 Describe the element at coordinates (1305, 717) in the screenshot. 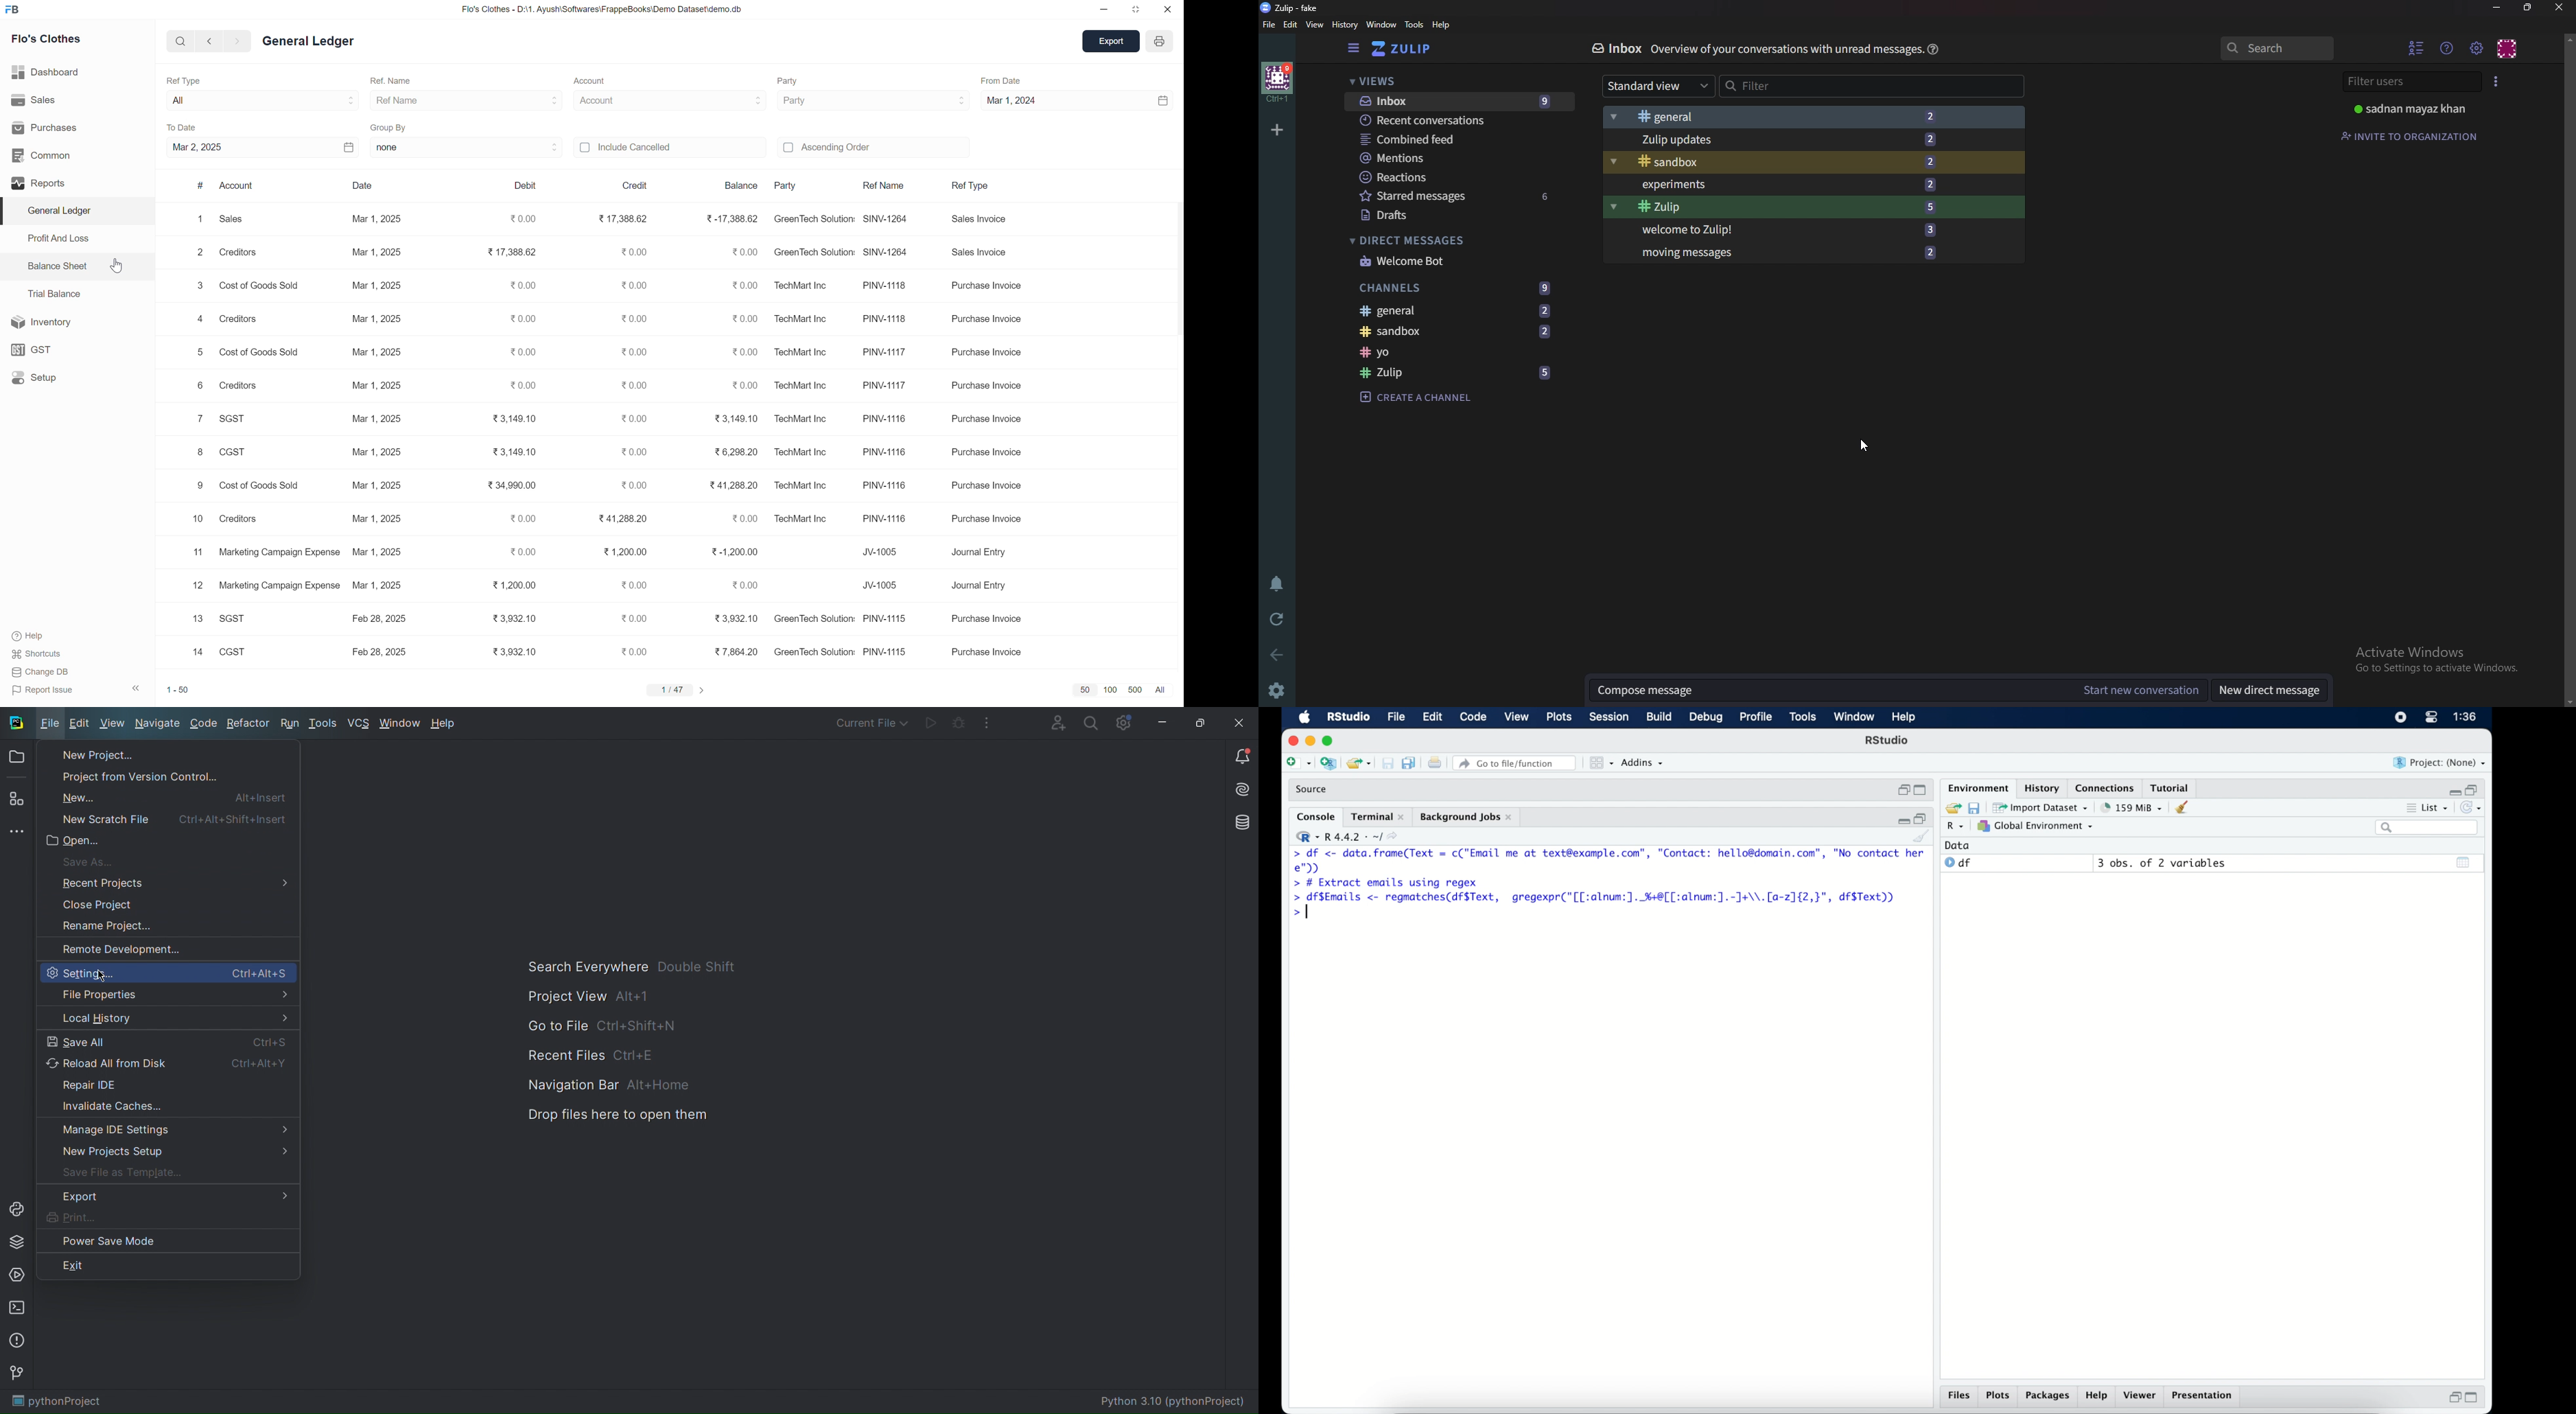

I see `macOS` at that location.